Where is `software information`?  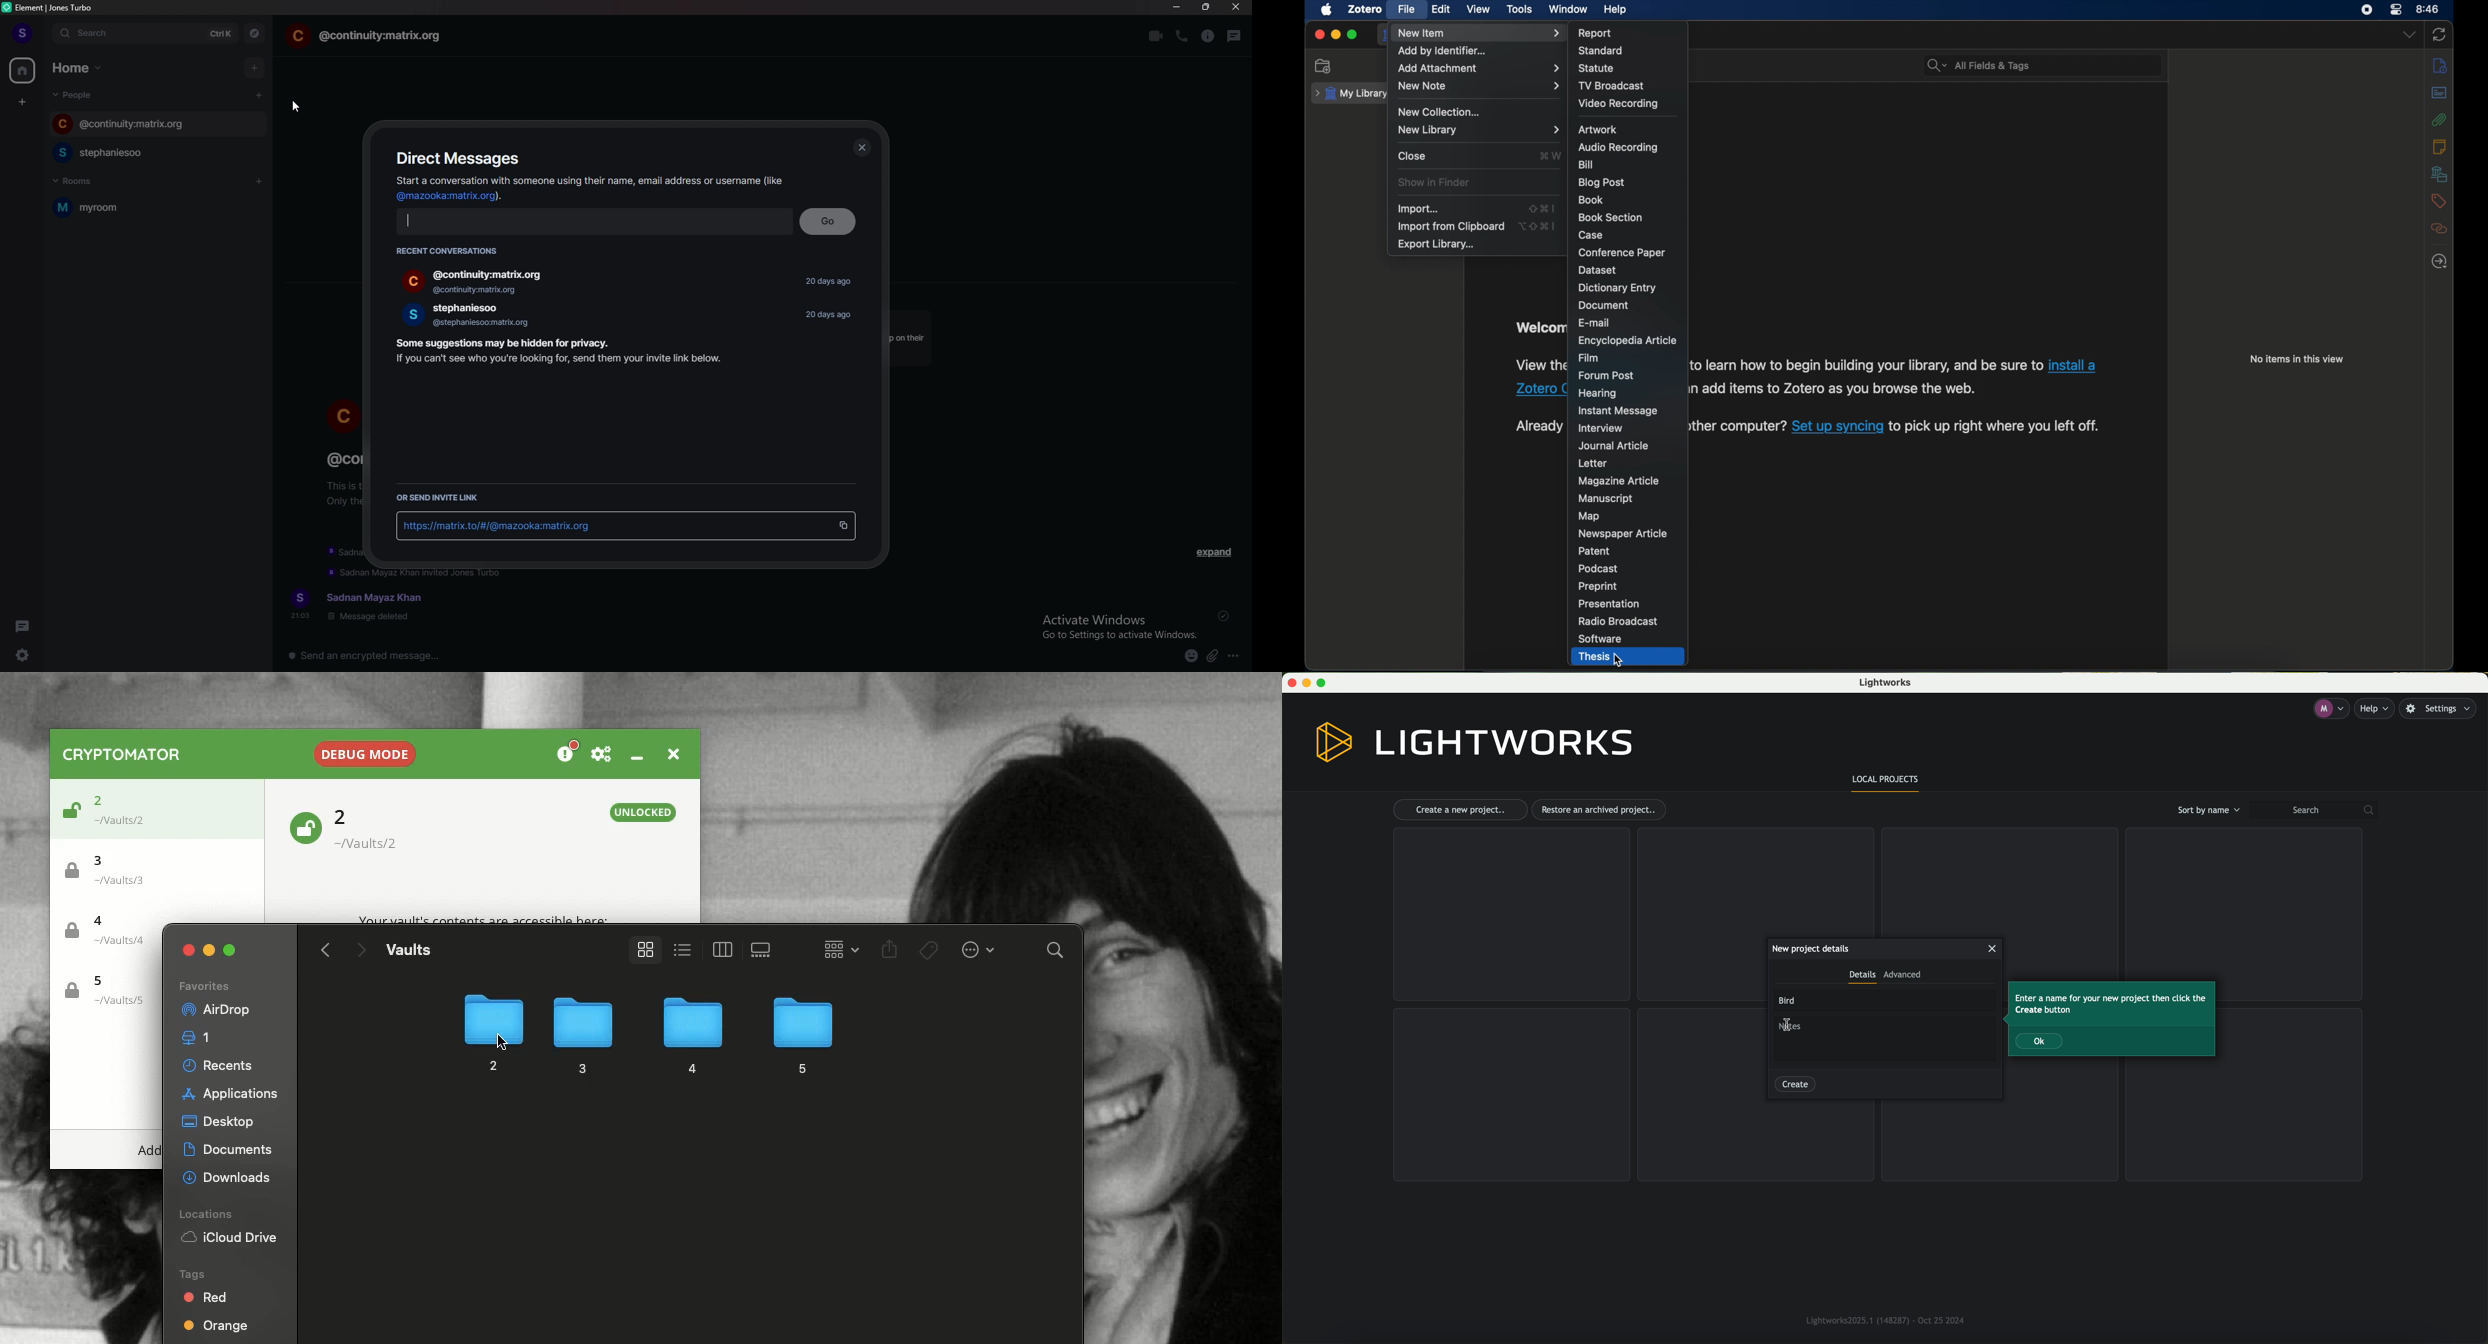 software information is located at coordinates (1867, 365).